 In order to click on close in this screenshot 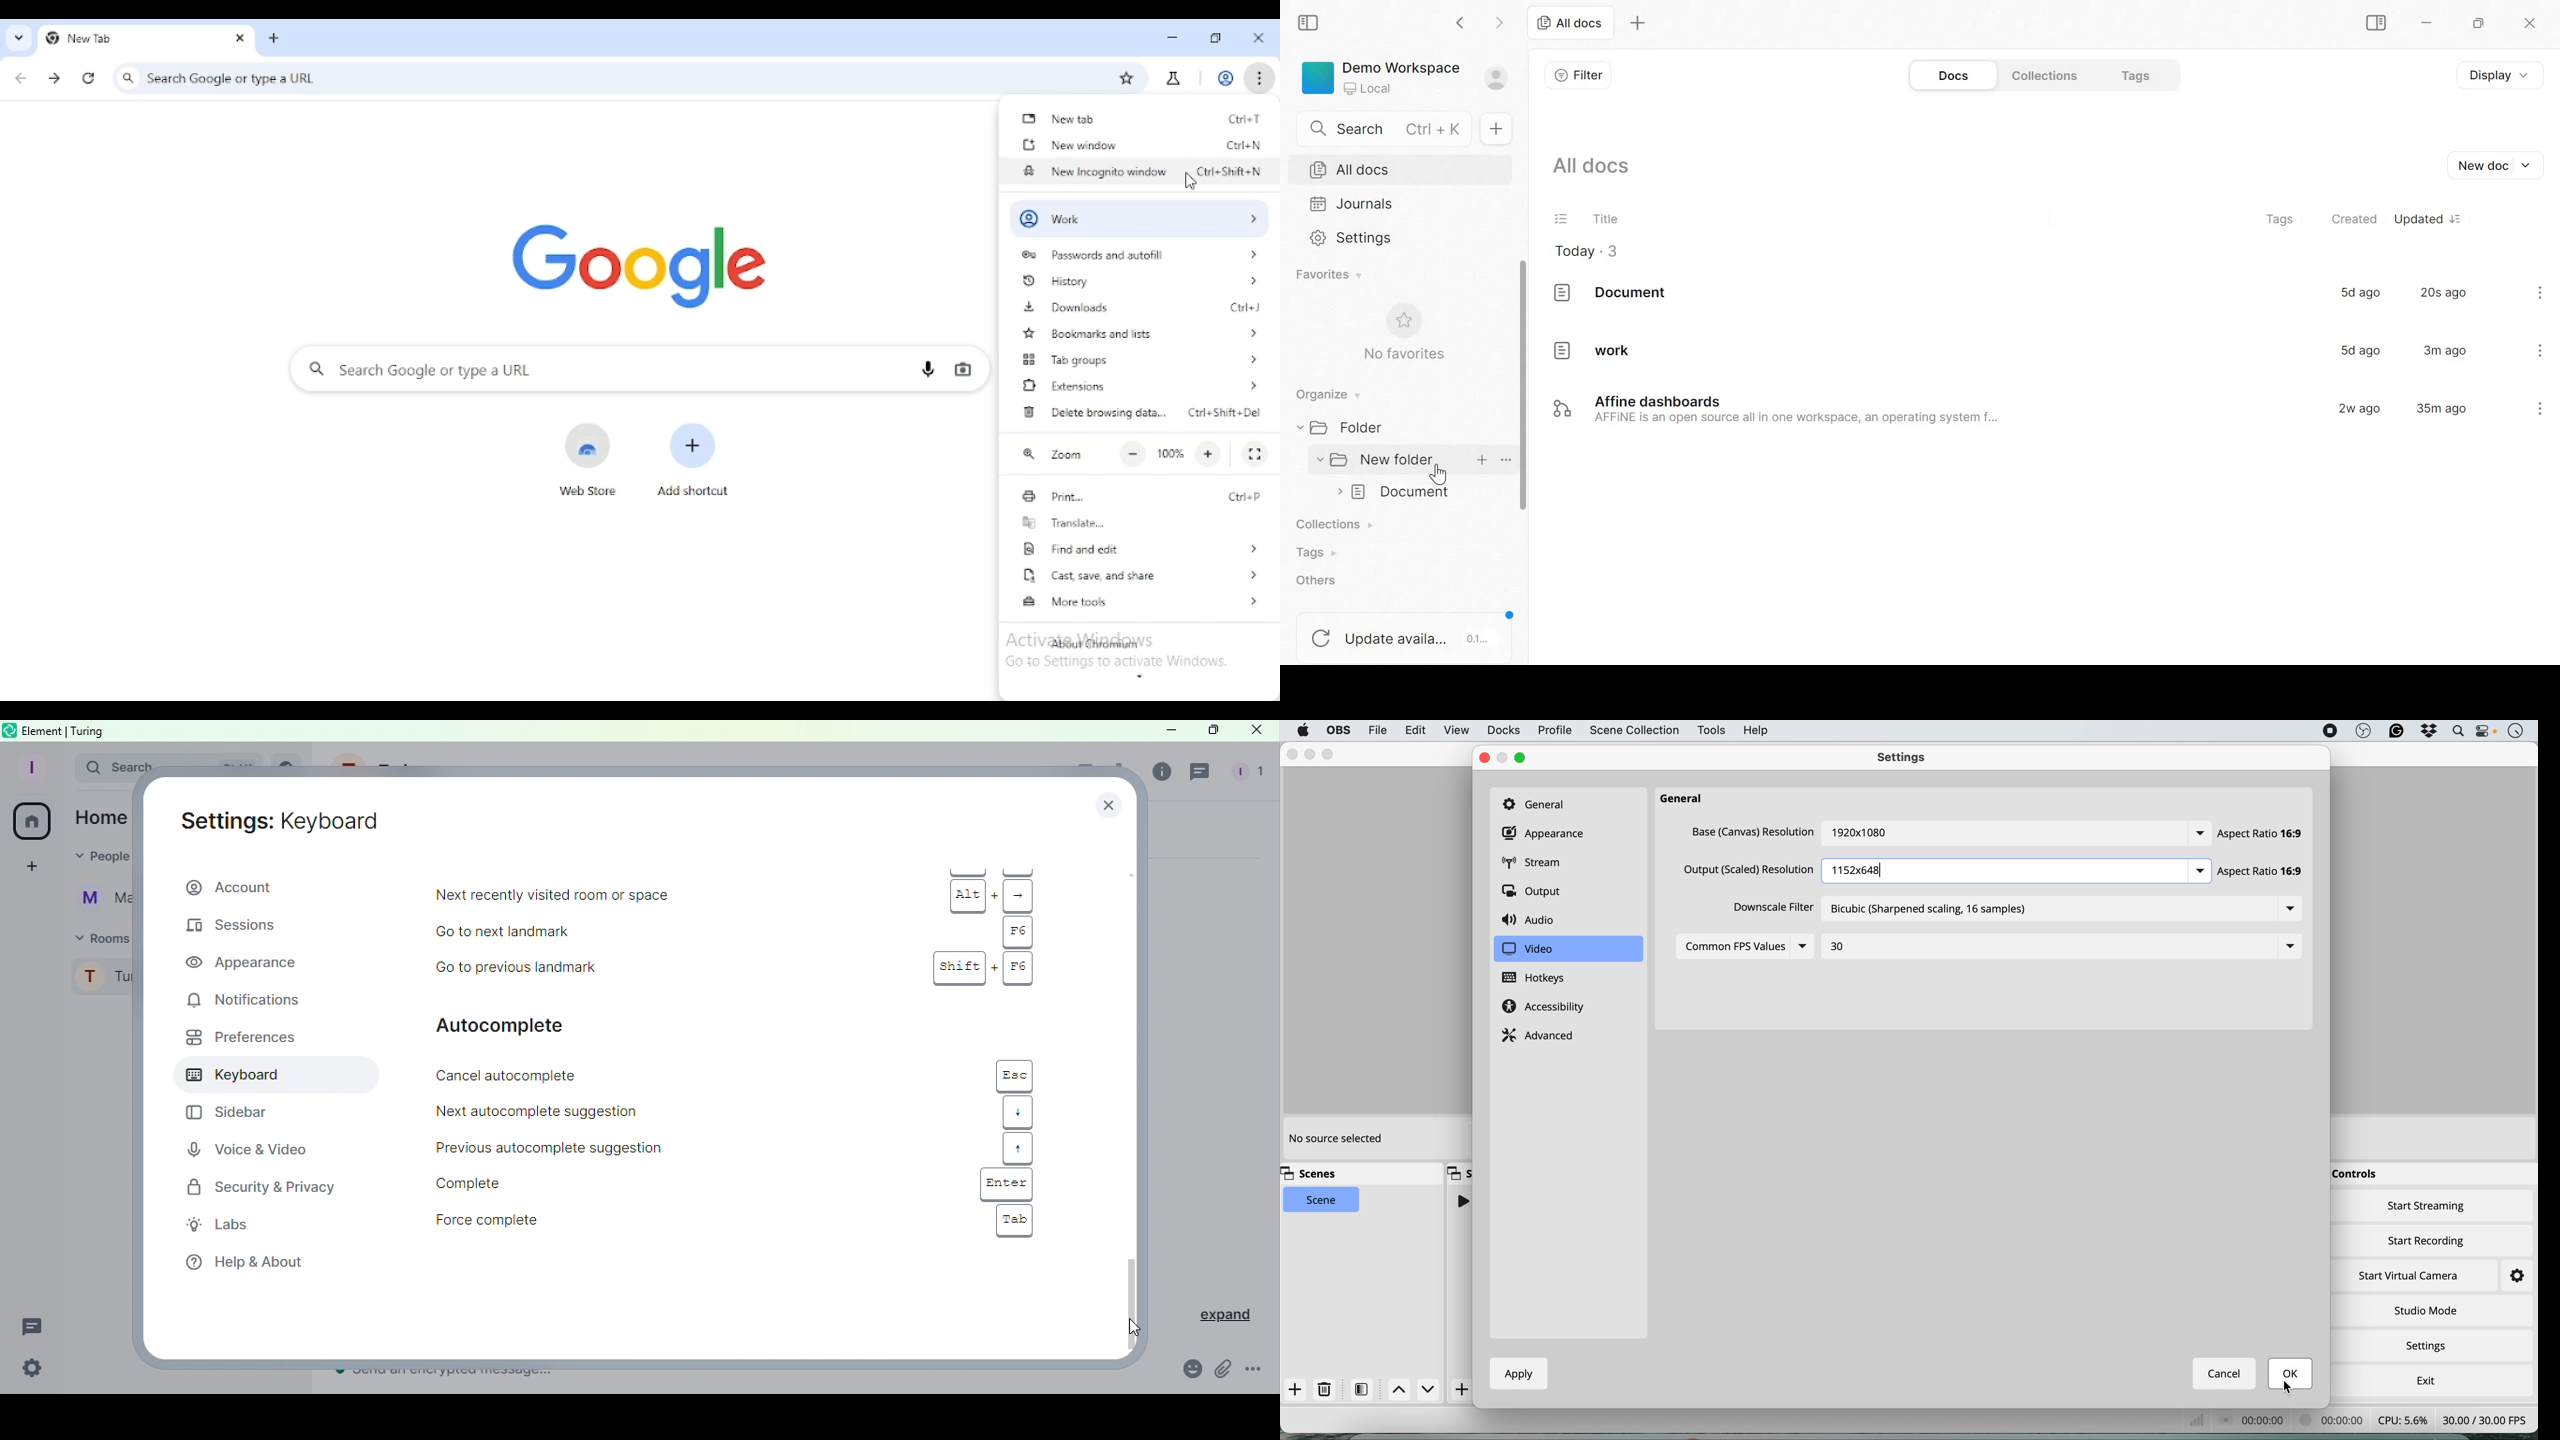, I will do `click(2531, 24)`.